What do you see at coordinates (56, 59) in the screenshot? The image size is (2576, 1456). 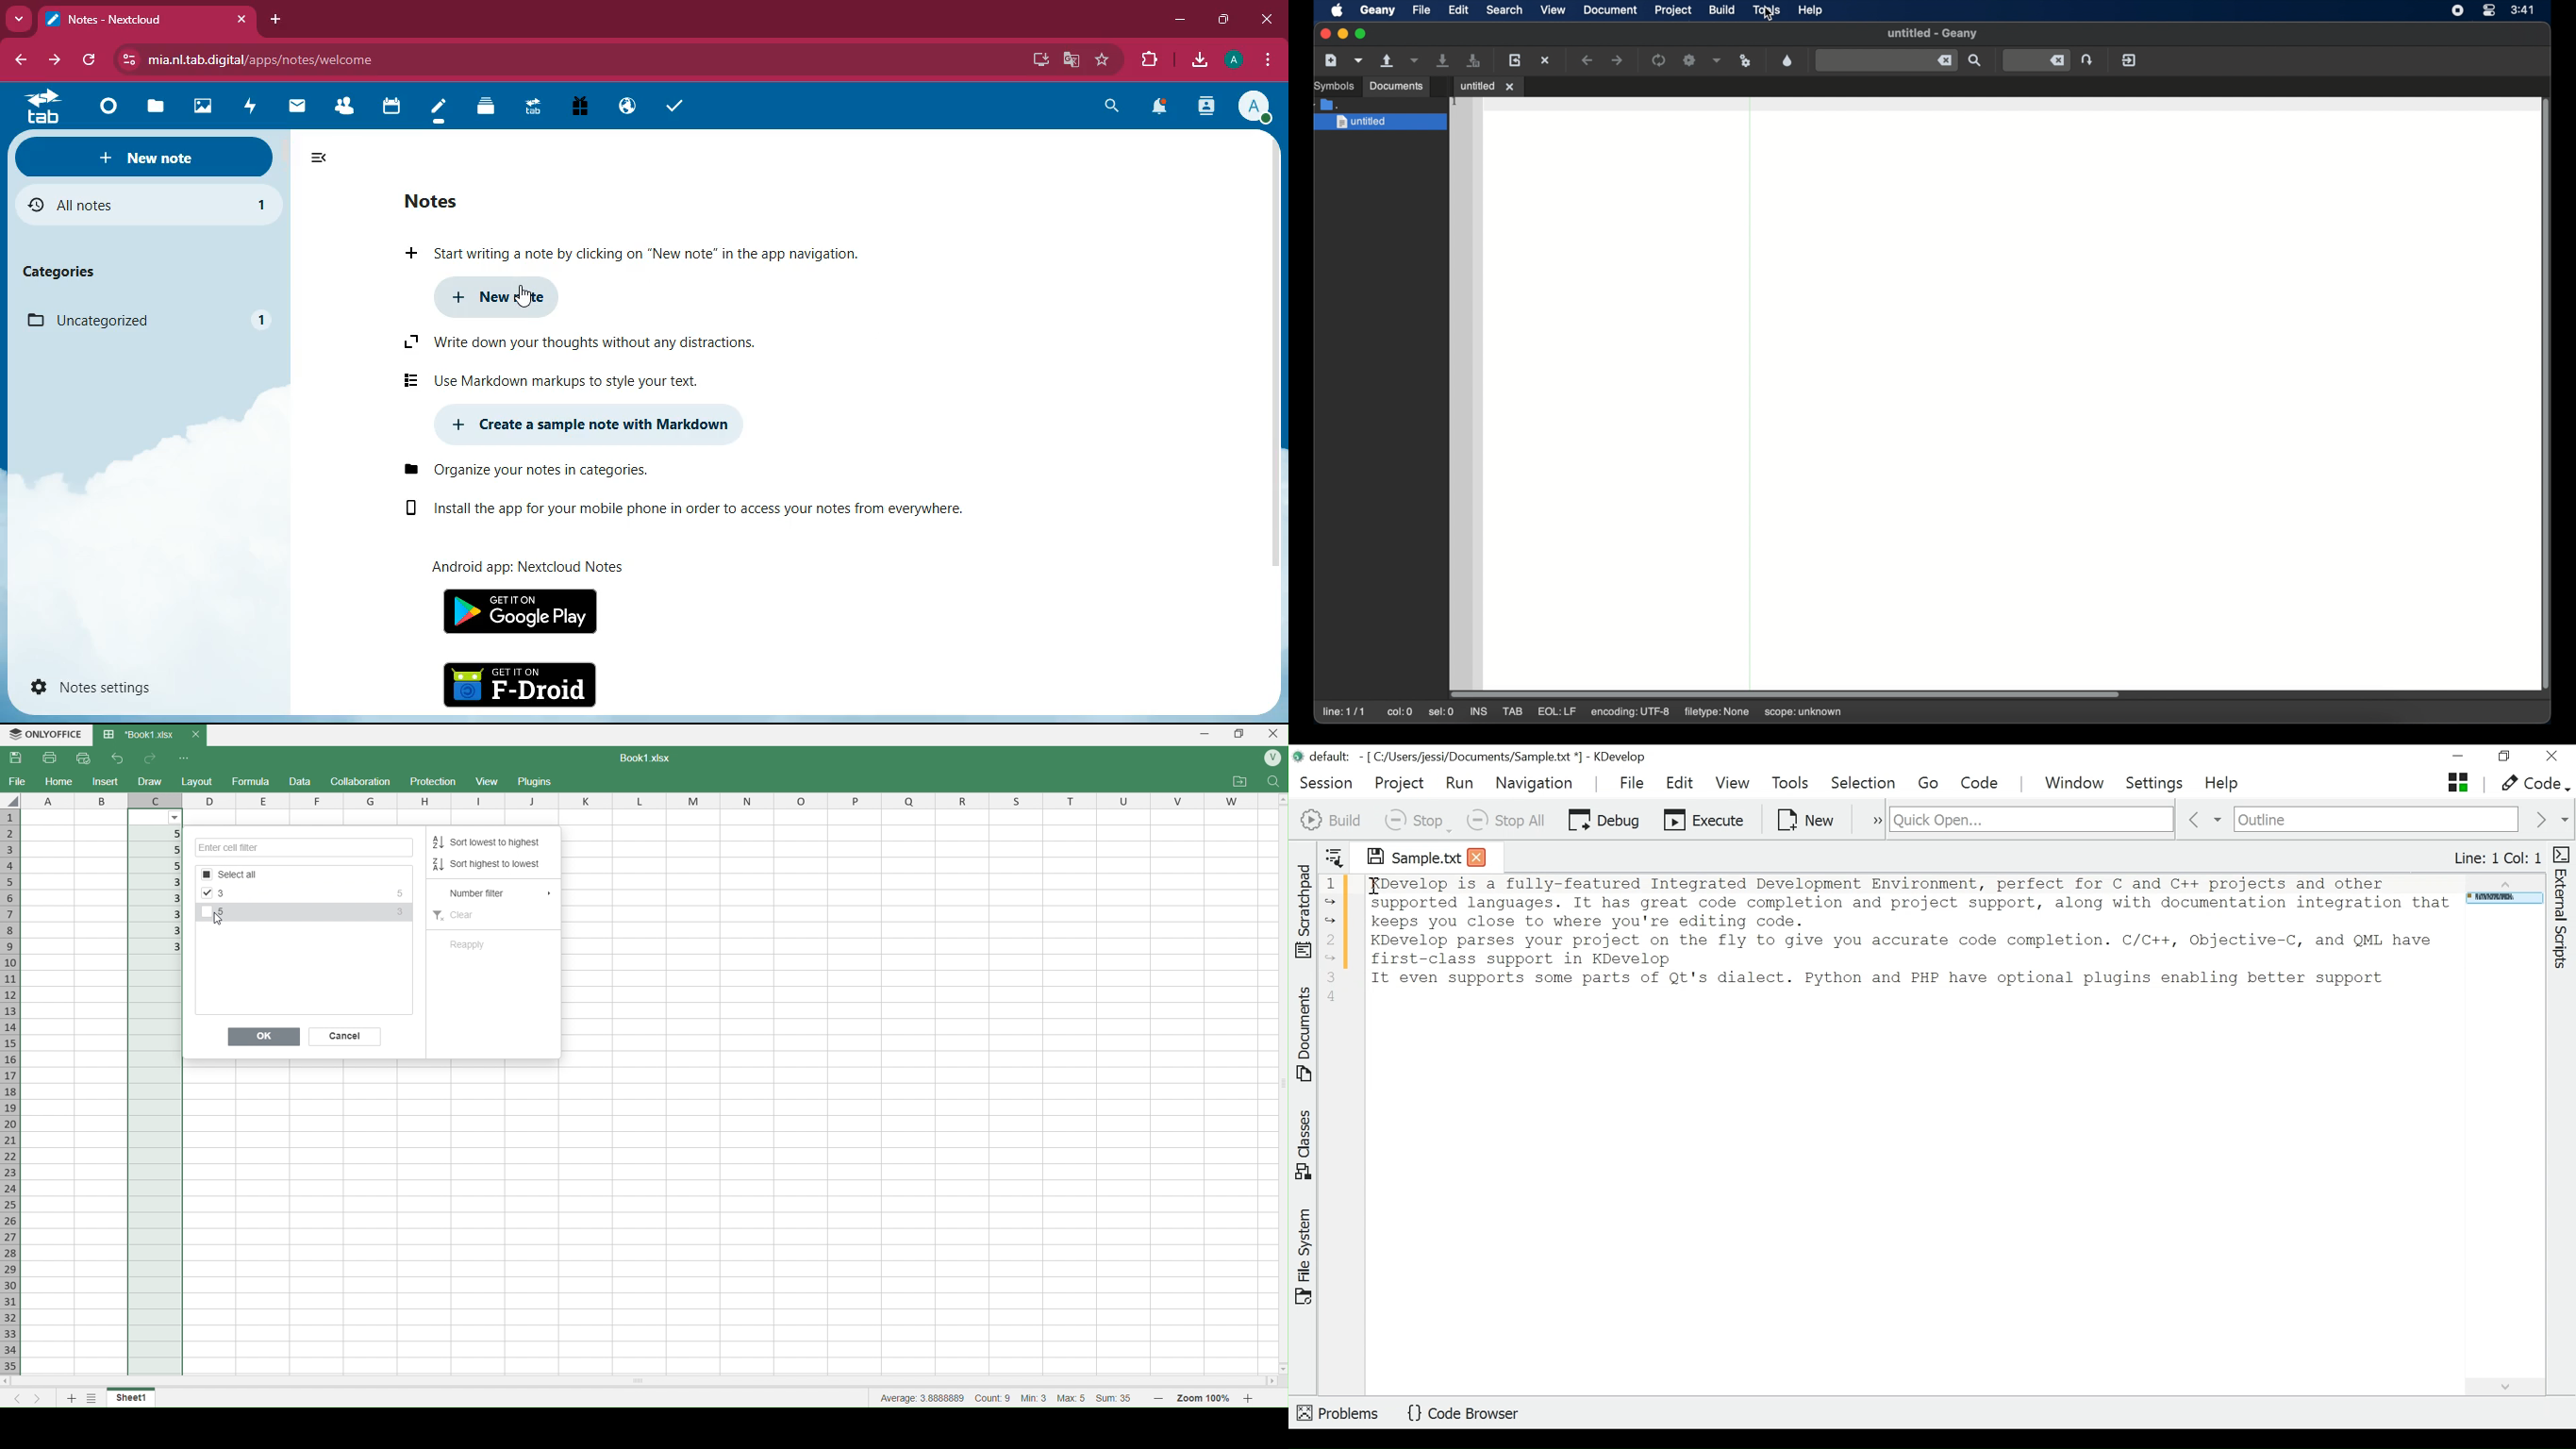 I see `forward` at bounding box center [56, 59].